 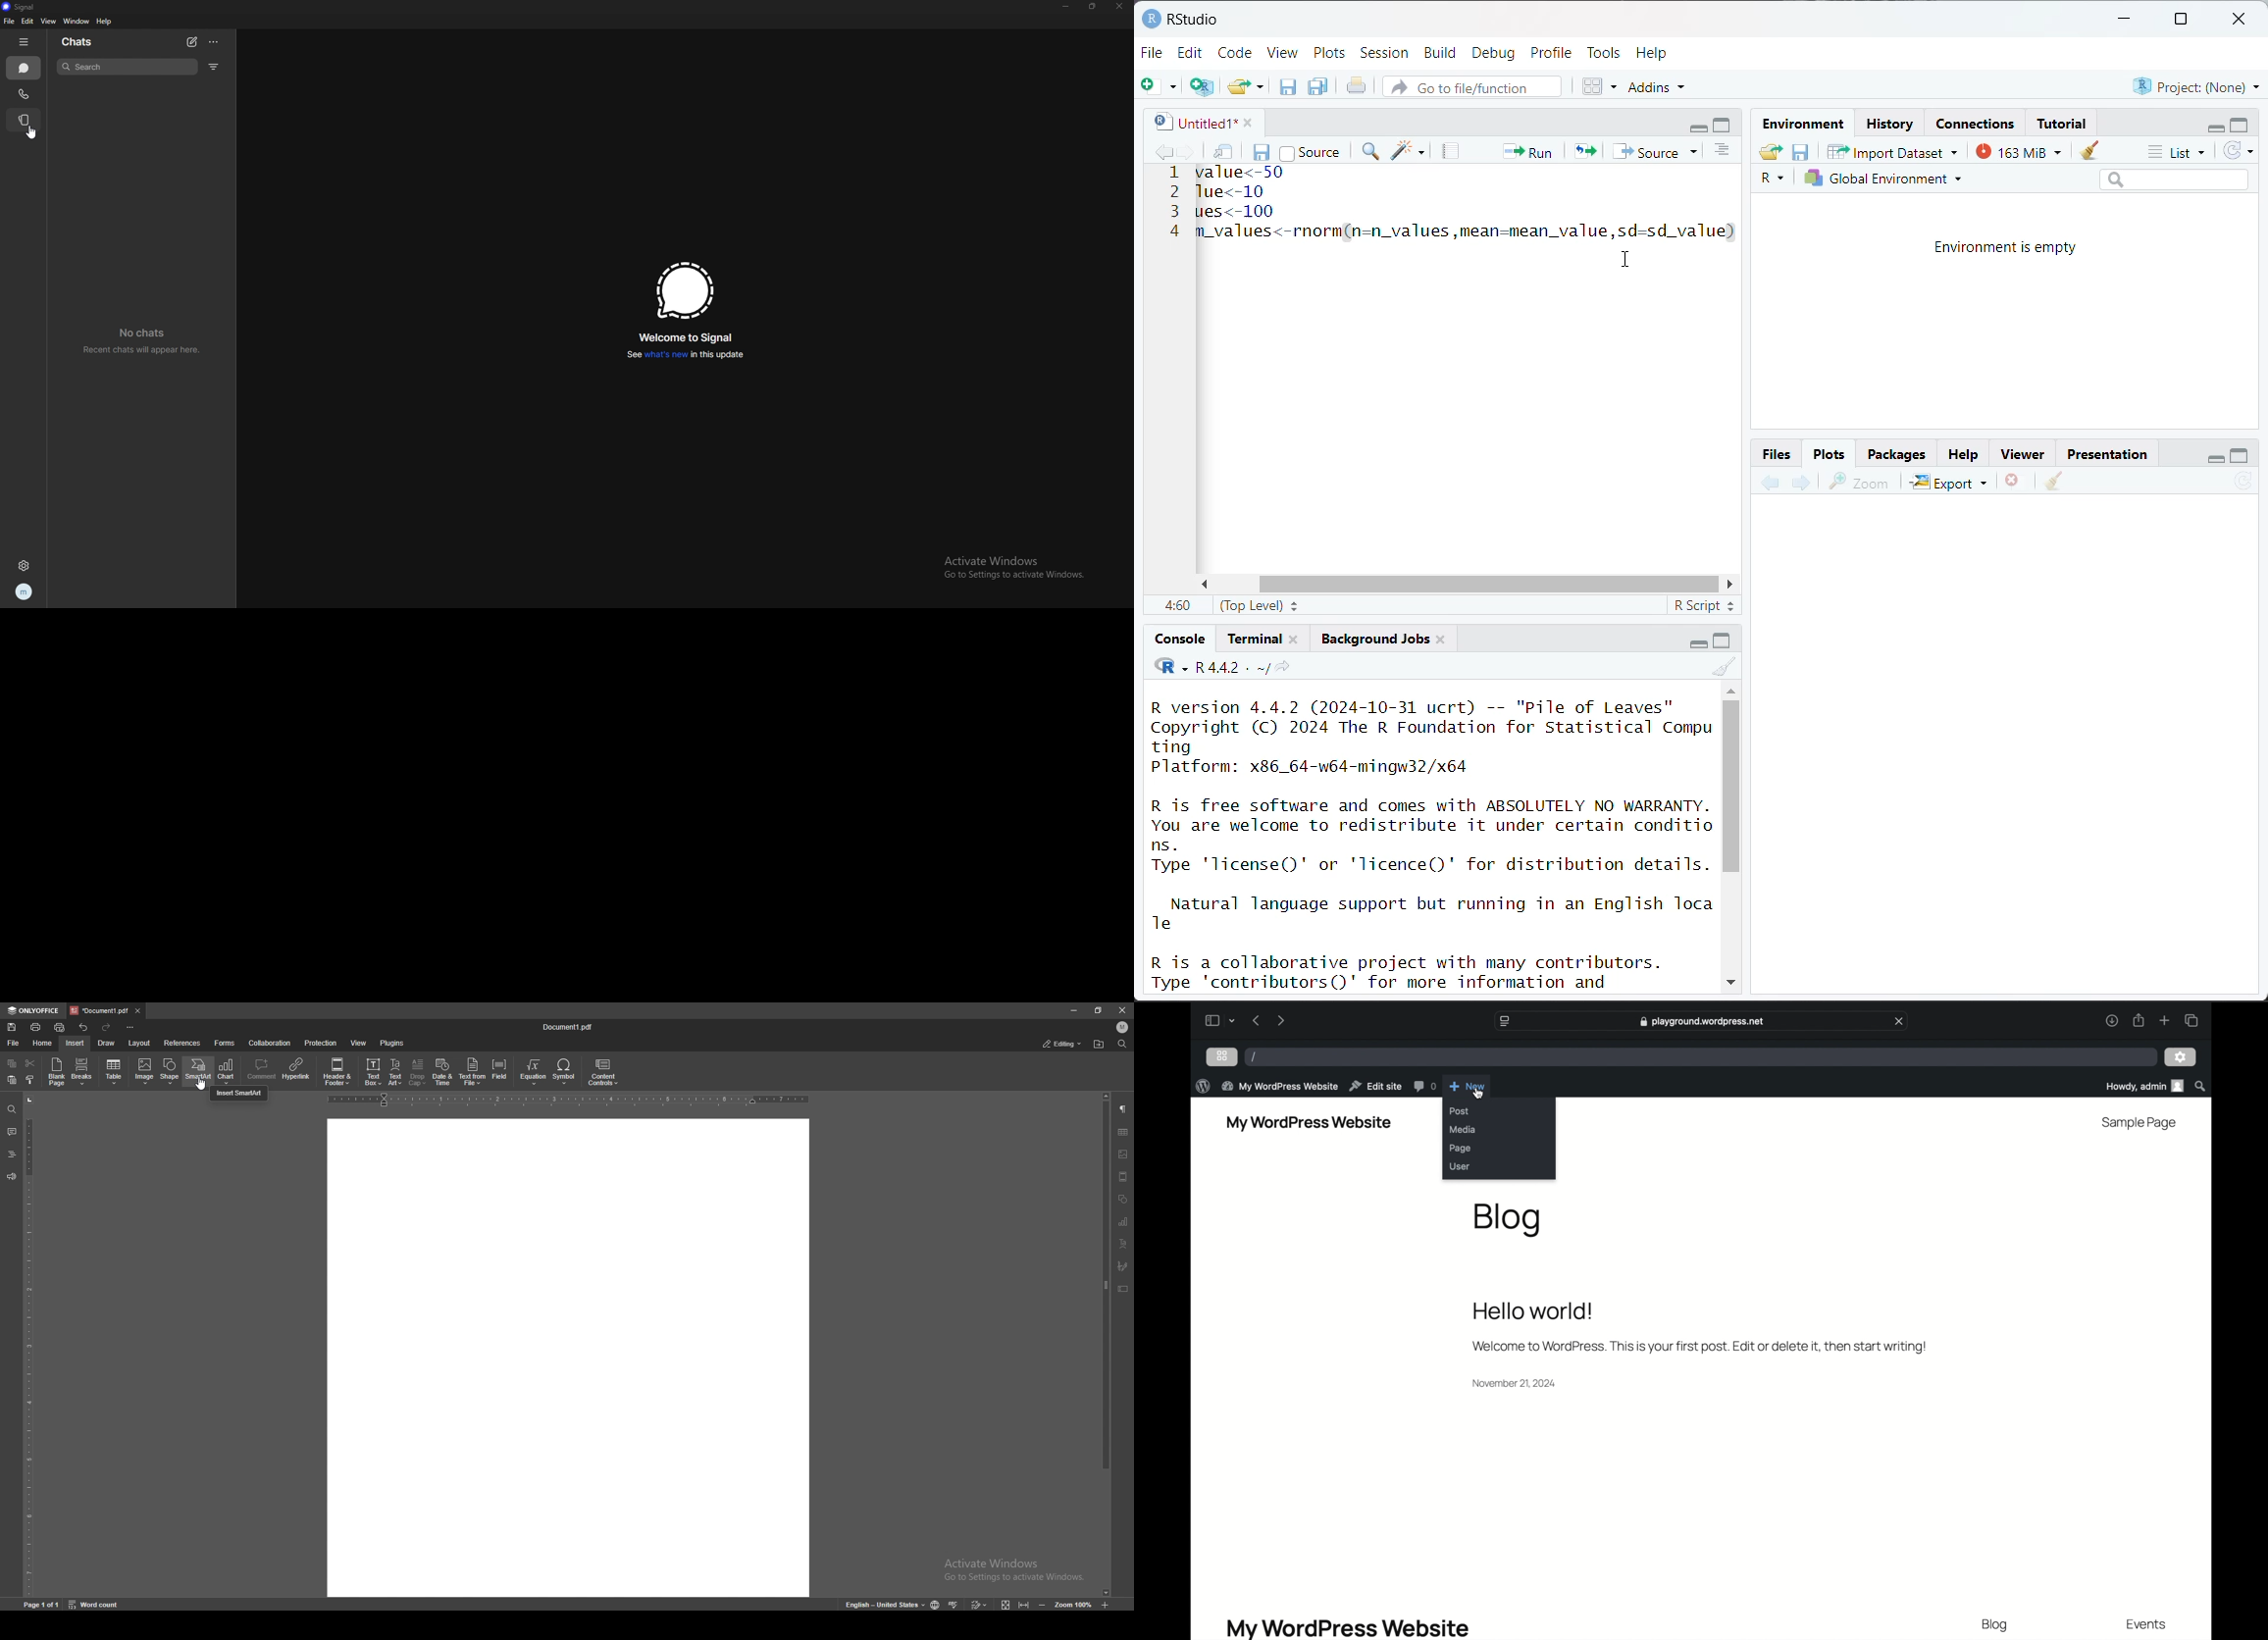 What do you see at coordinates (57, 1072) in the screenshot?
I see `blank page` at bounding box center [57, 1072].